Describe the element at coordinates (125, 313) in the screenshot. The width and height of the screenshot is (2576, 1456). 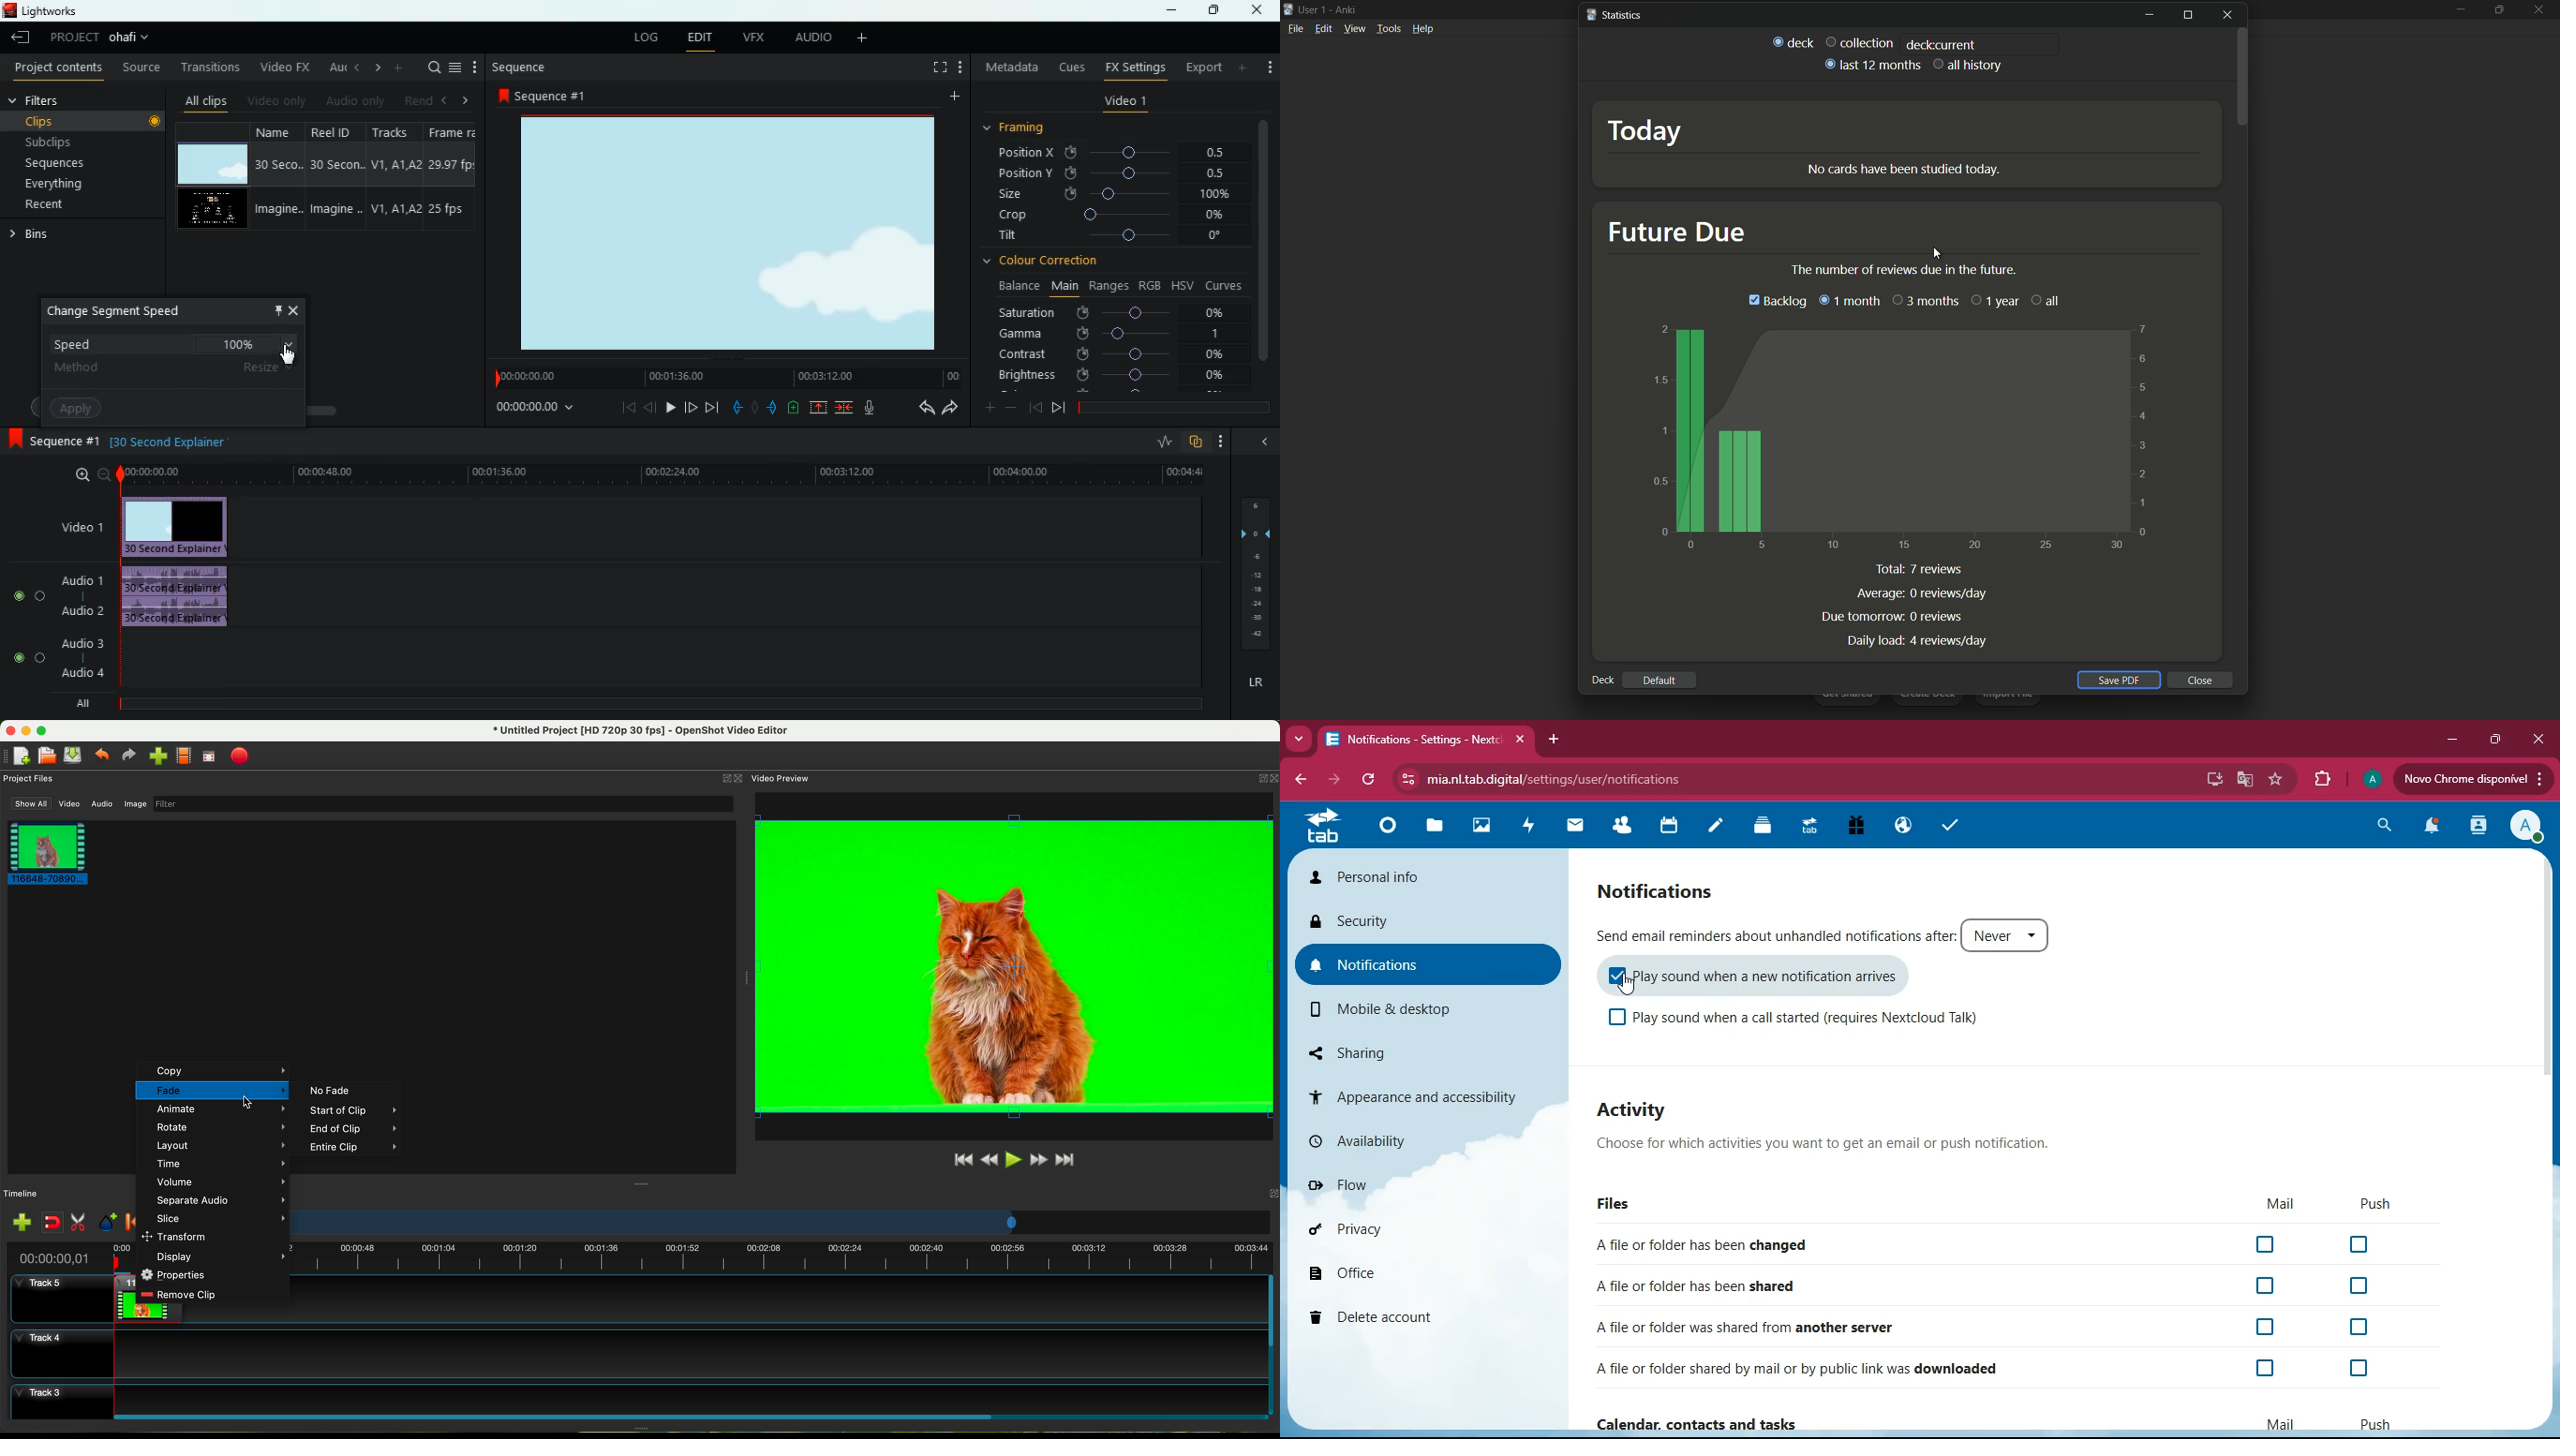
I see `change speed segment` at that location.